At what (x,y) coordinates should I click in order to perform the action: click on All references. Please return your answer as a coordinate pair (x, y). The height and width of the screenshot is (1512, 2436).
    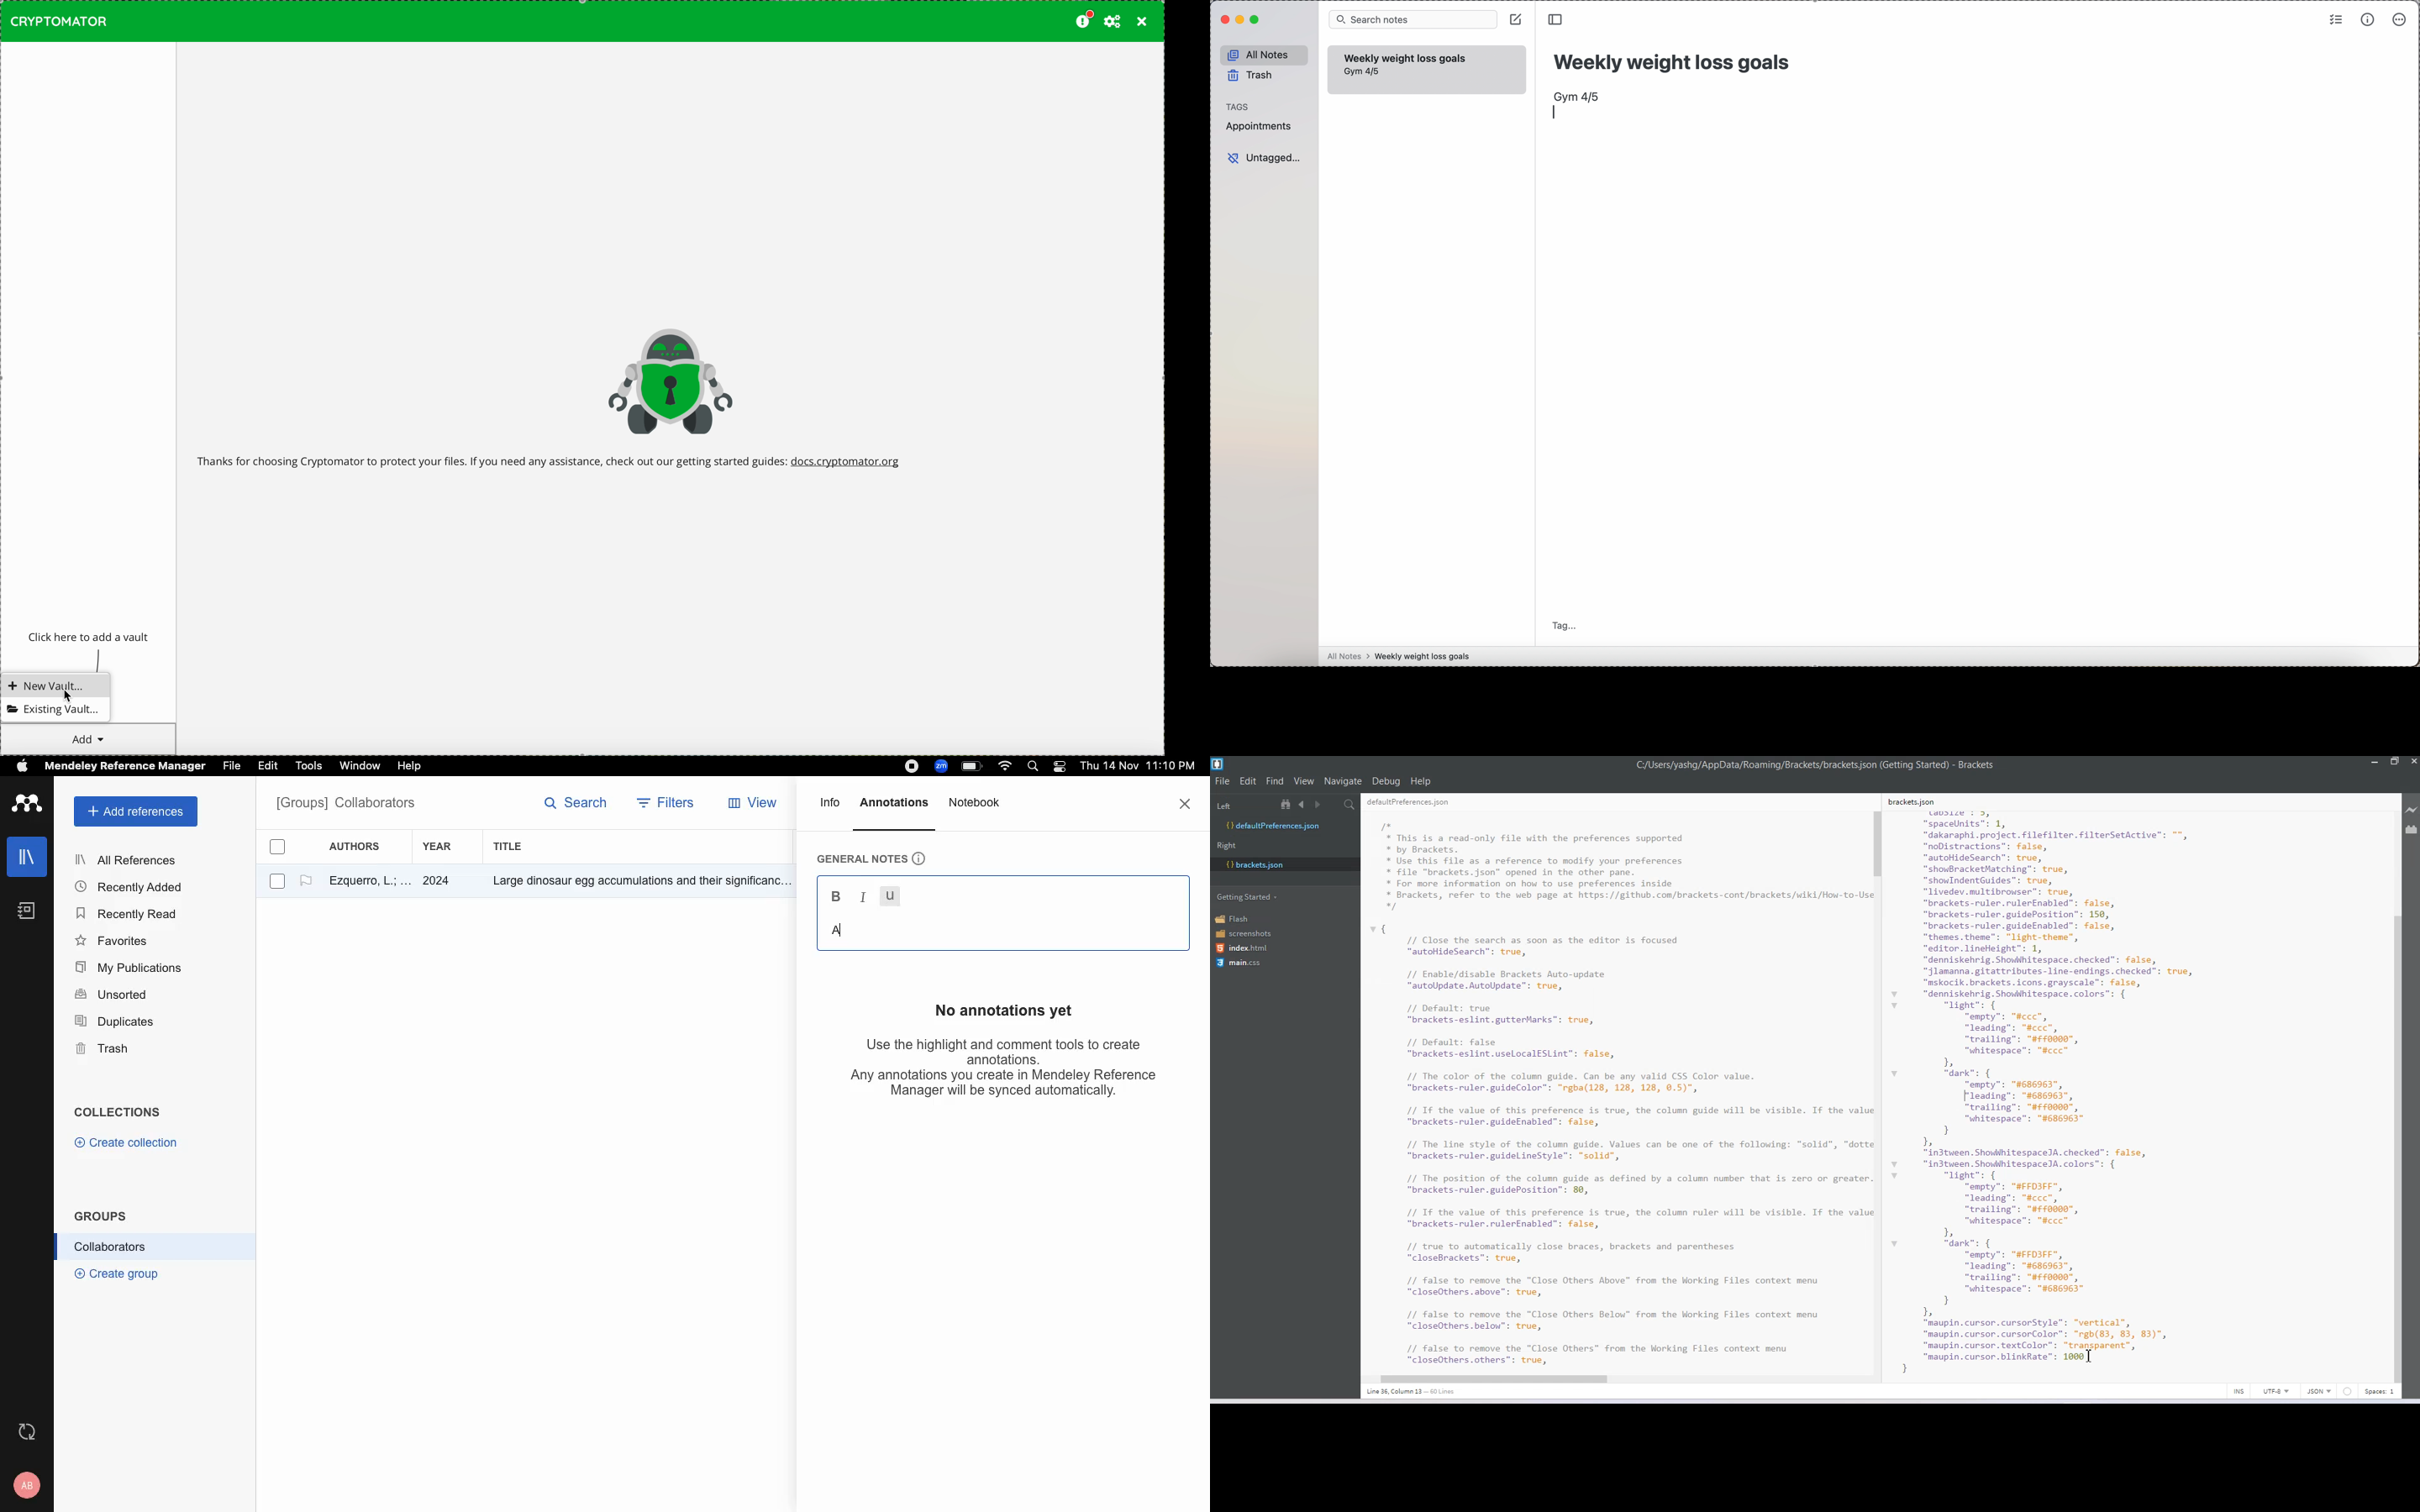
    Looking at the image, I should click on (345, 805).